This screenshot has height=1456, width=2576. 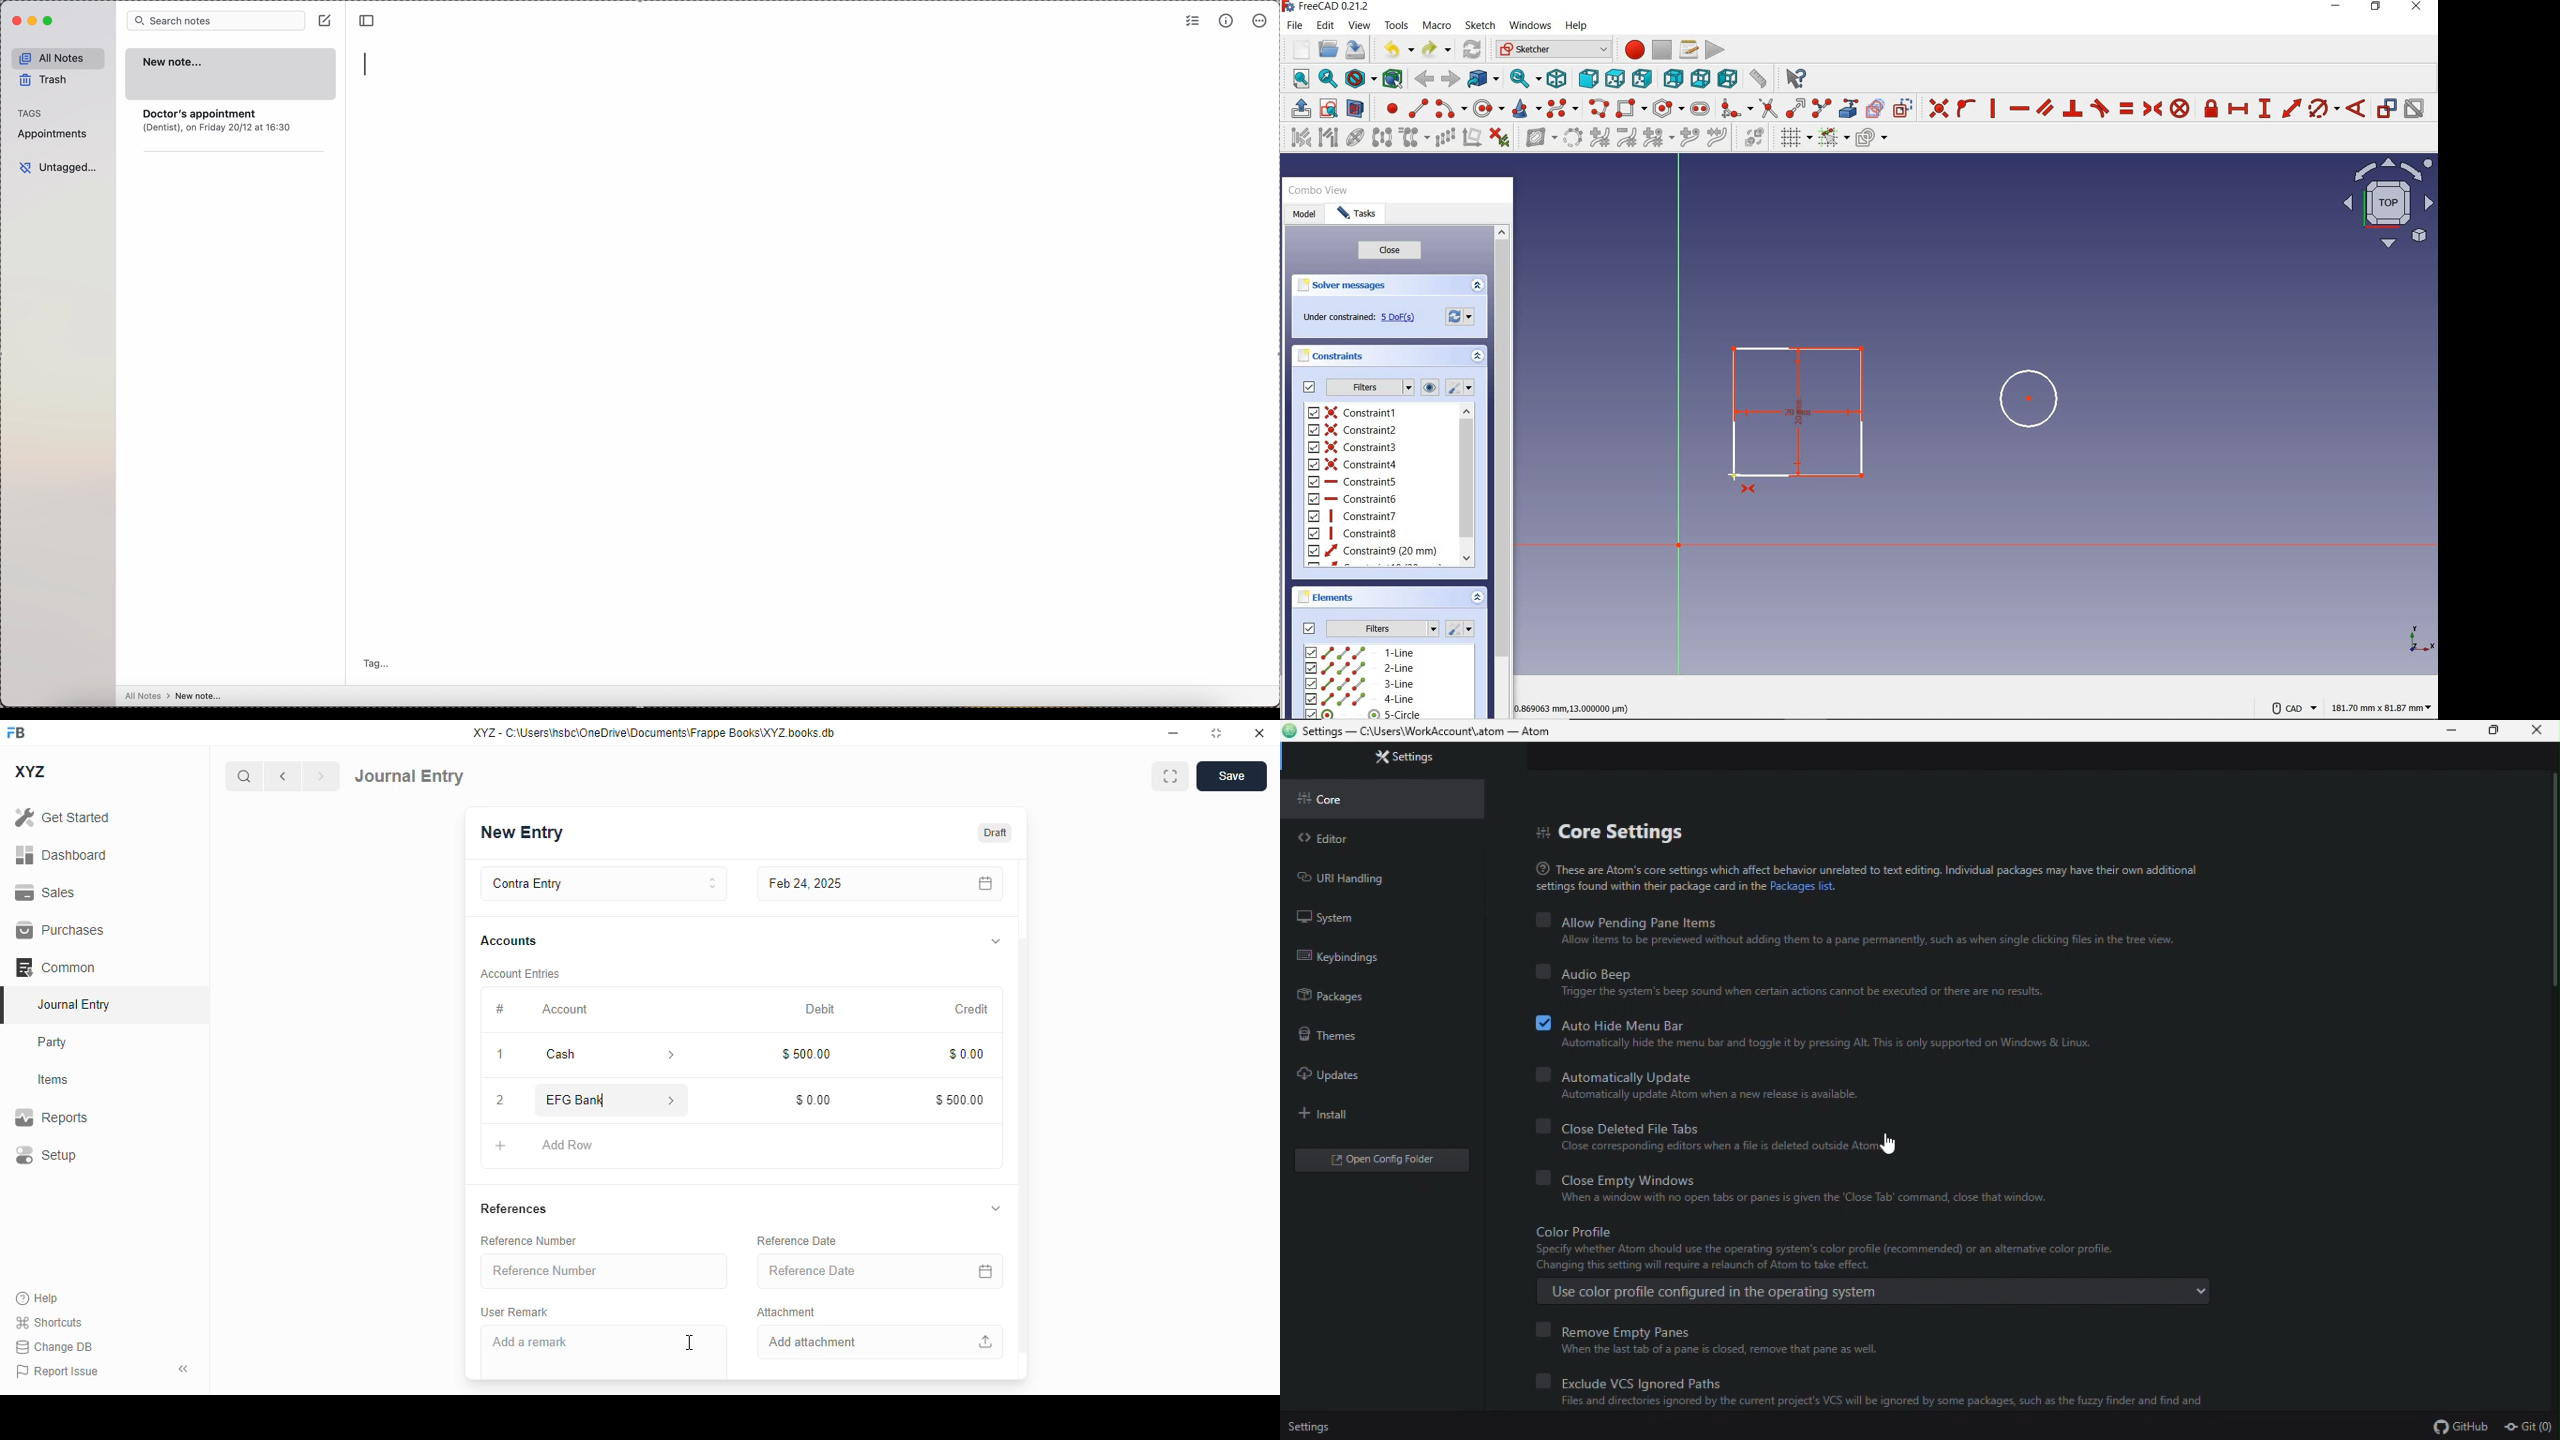 What do you see at coordinates (243, 776) in the screenshot?
I see `search` at bounding box center [243, 776].